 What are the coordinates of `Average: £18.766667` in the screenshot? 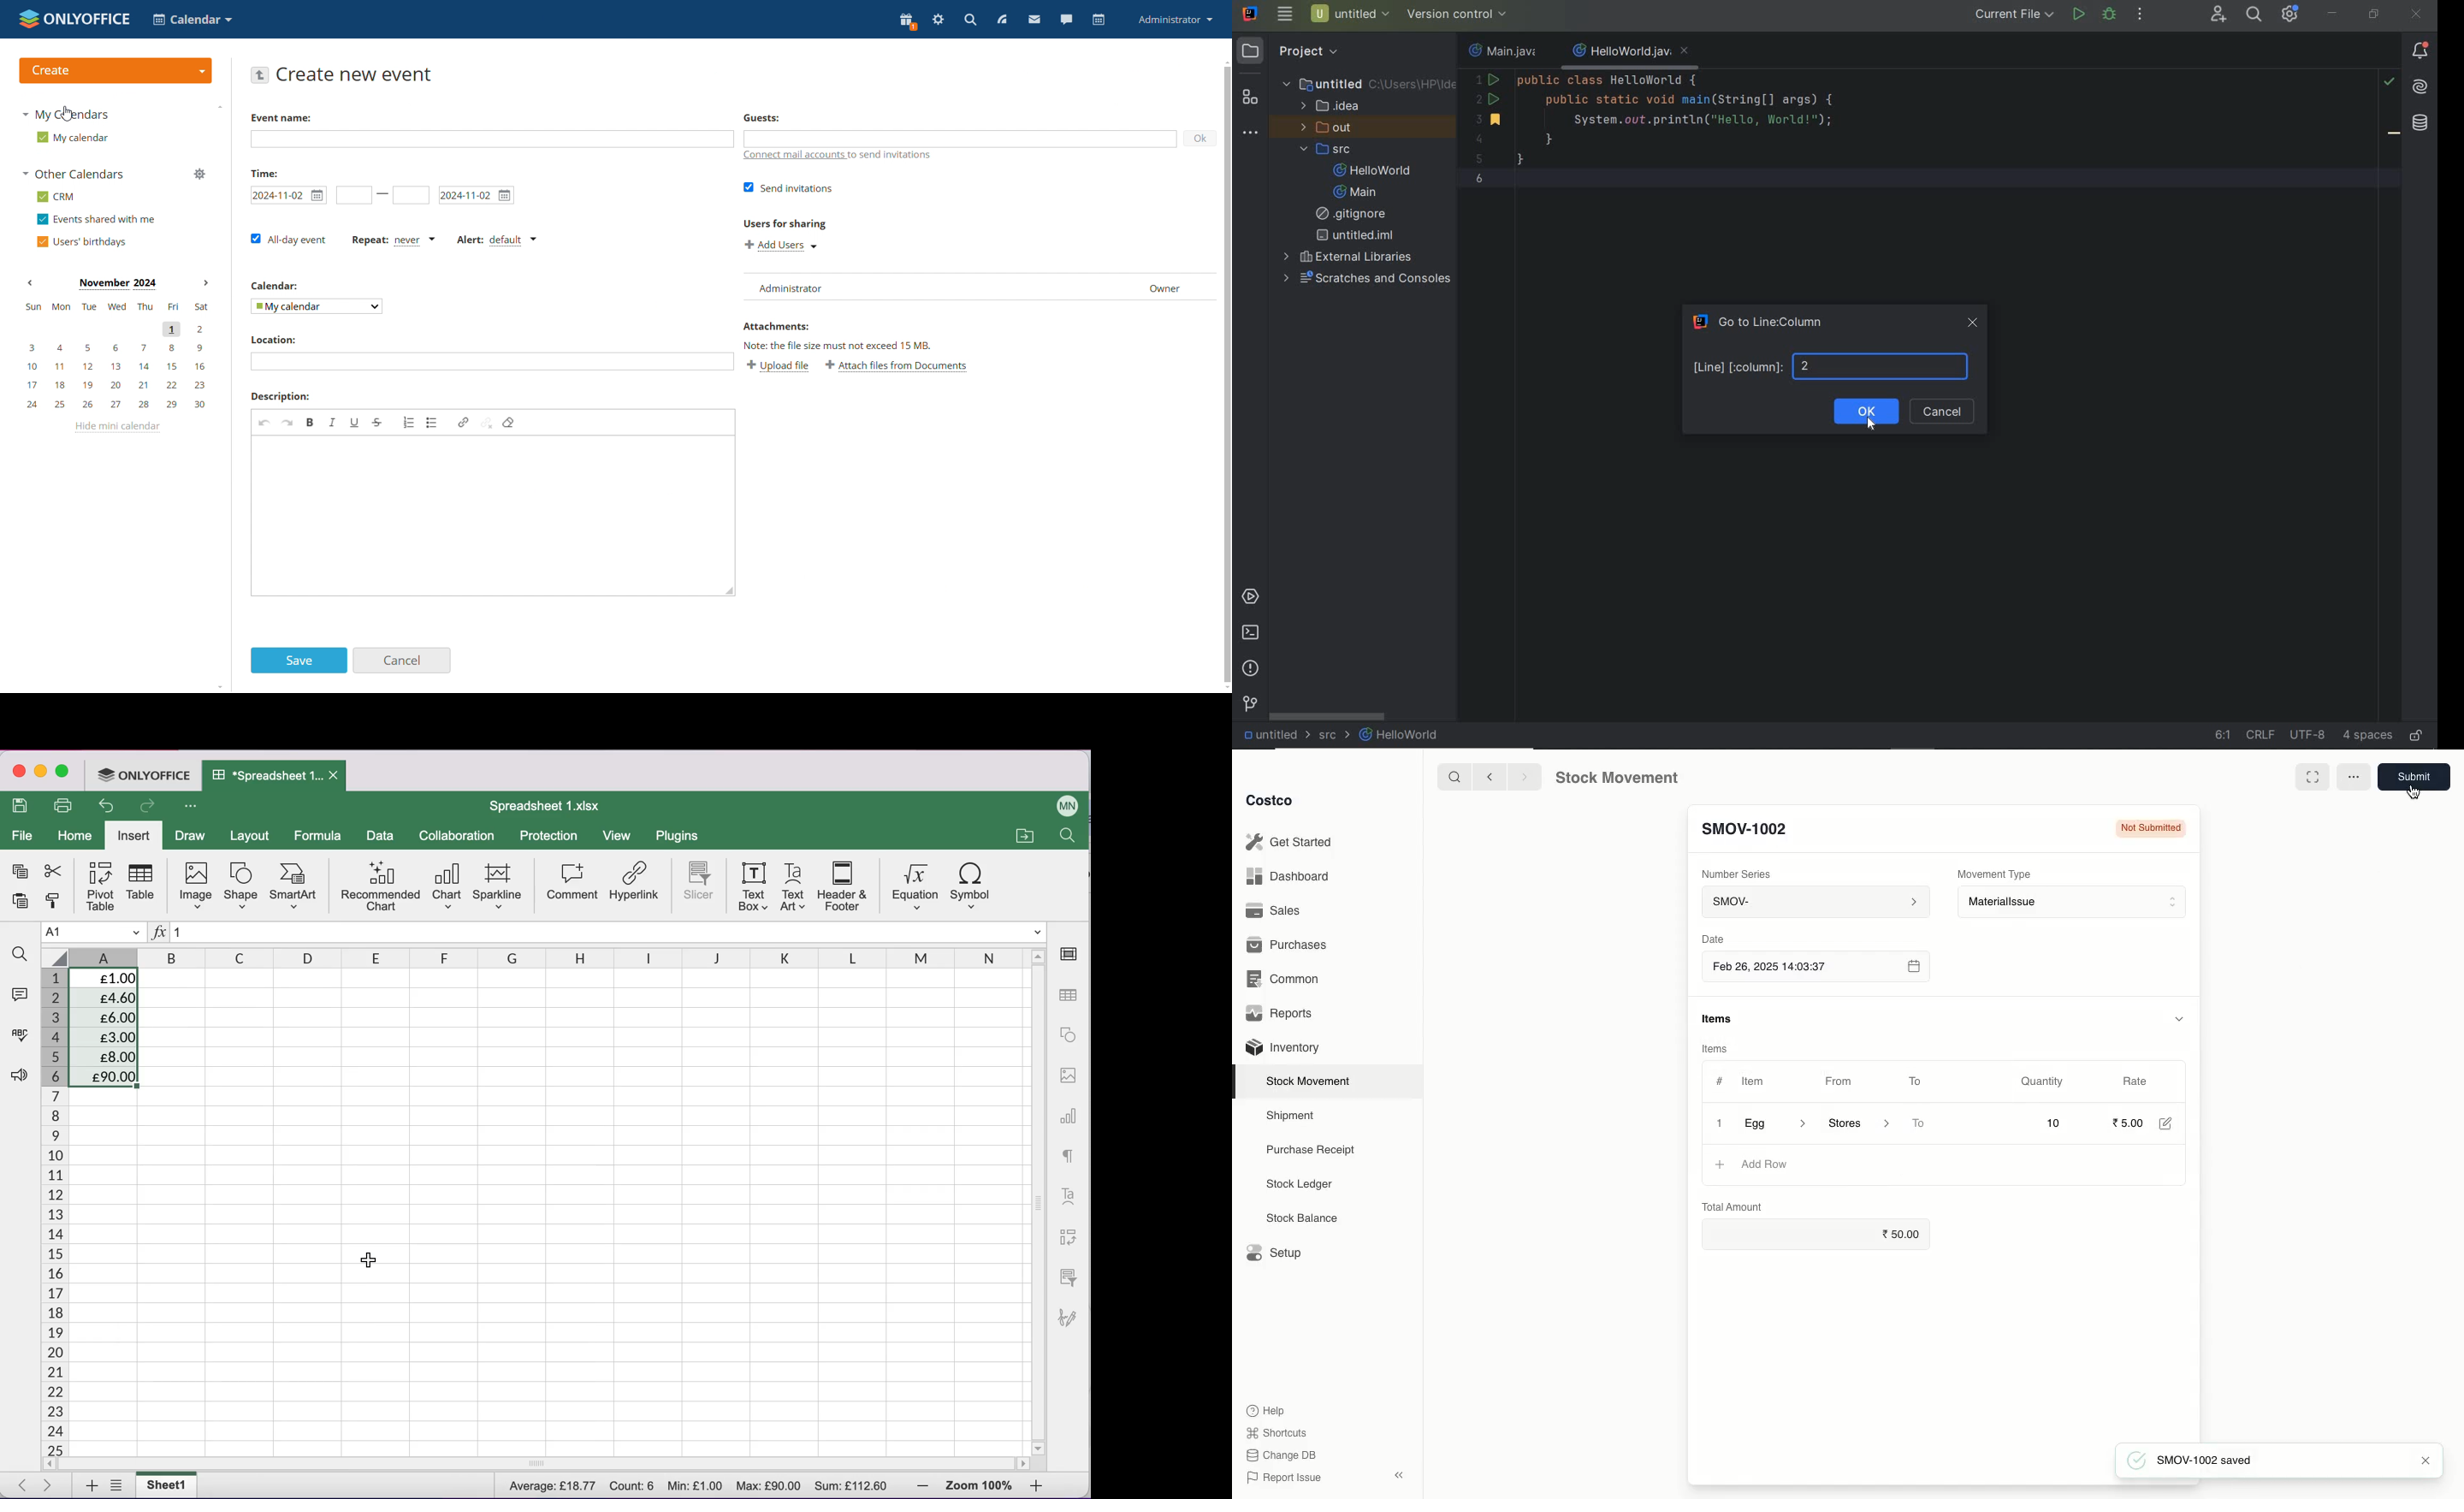 It's located at (549, 1485).